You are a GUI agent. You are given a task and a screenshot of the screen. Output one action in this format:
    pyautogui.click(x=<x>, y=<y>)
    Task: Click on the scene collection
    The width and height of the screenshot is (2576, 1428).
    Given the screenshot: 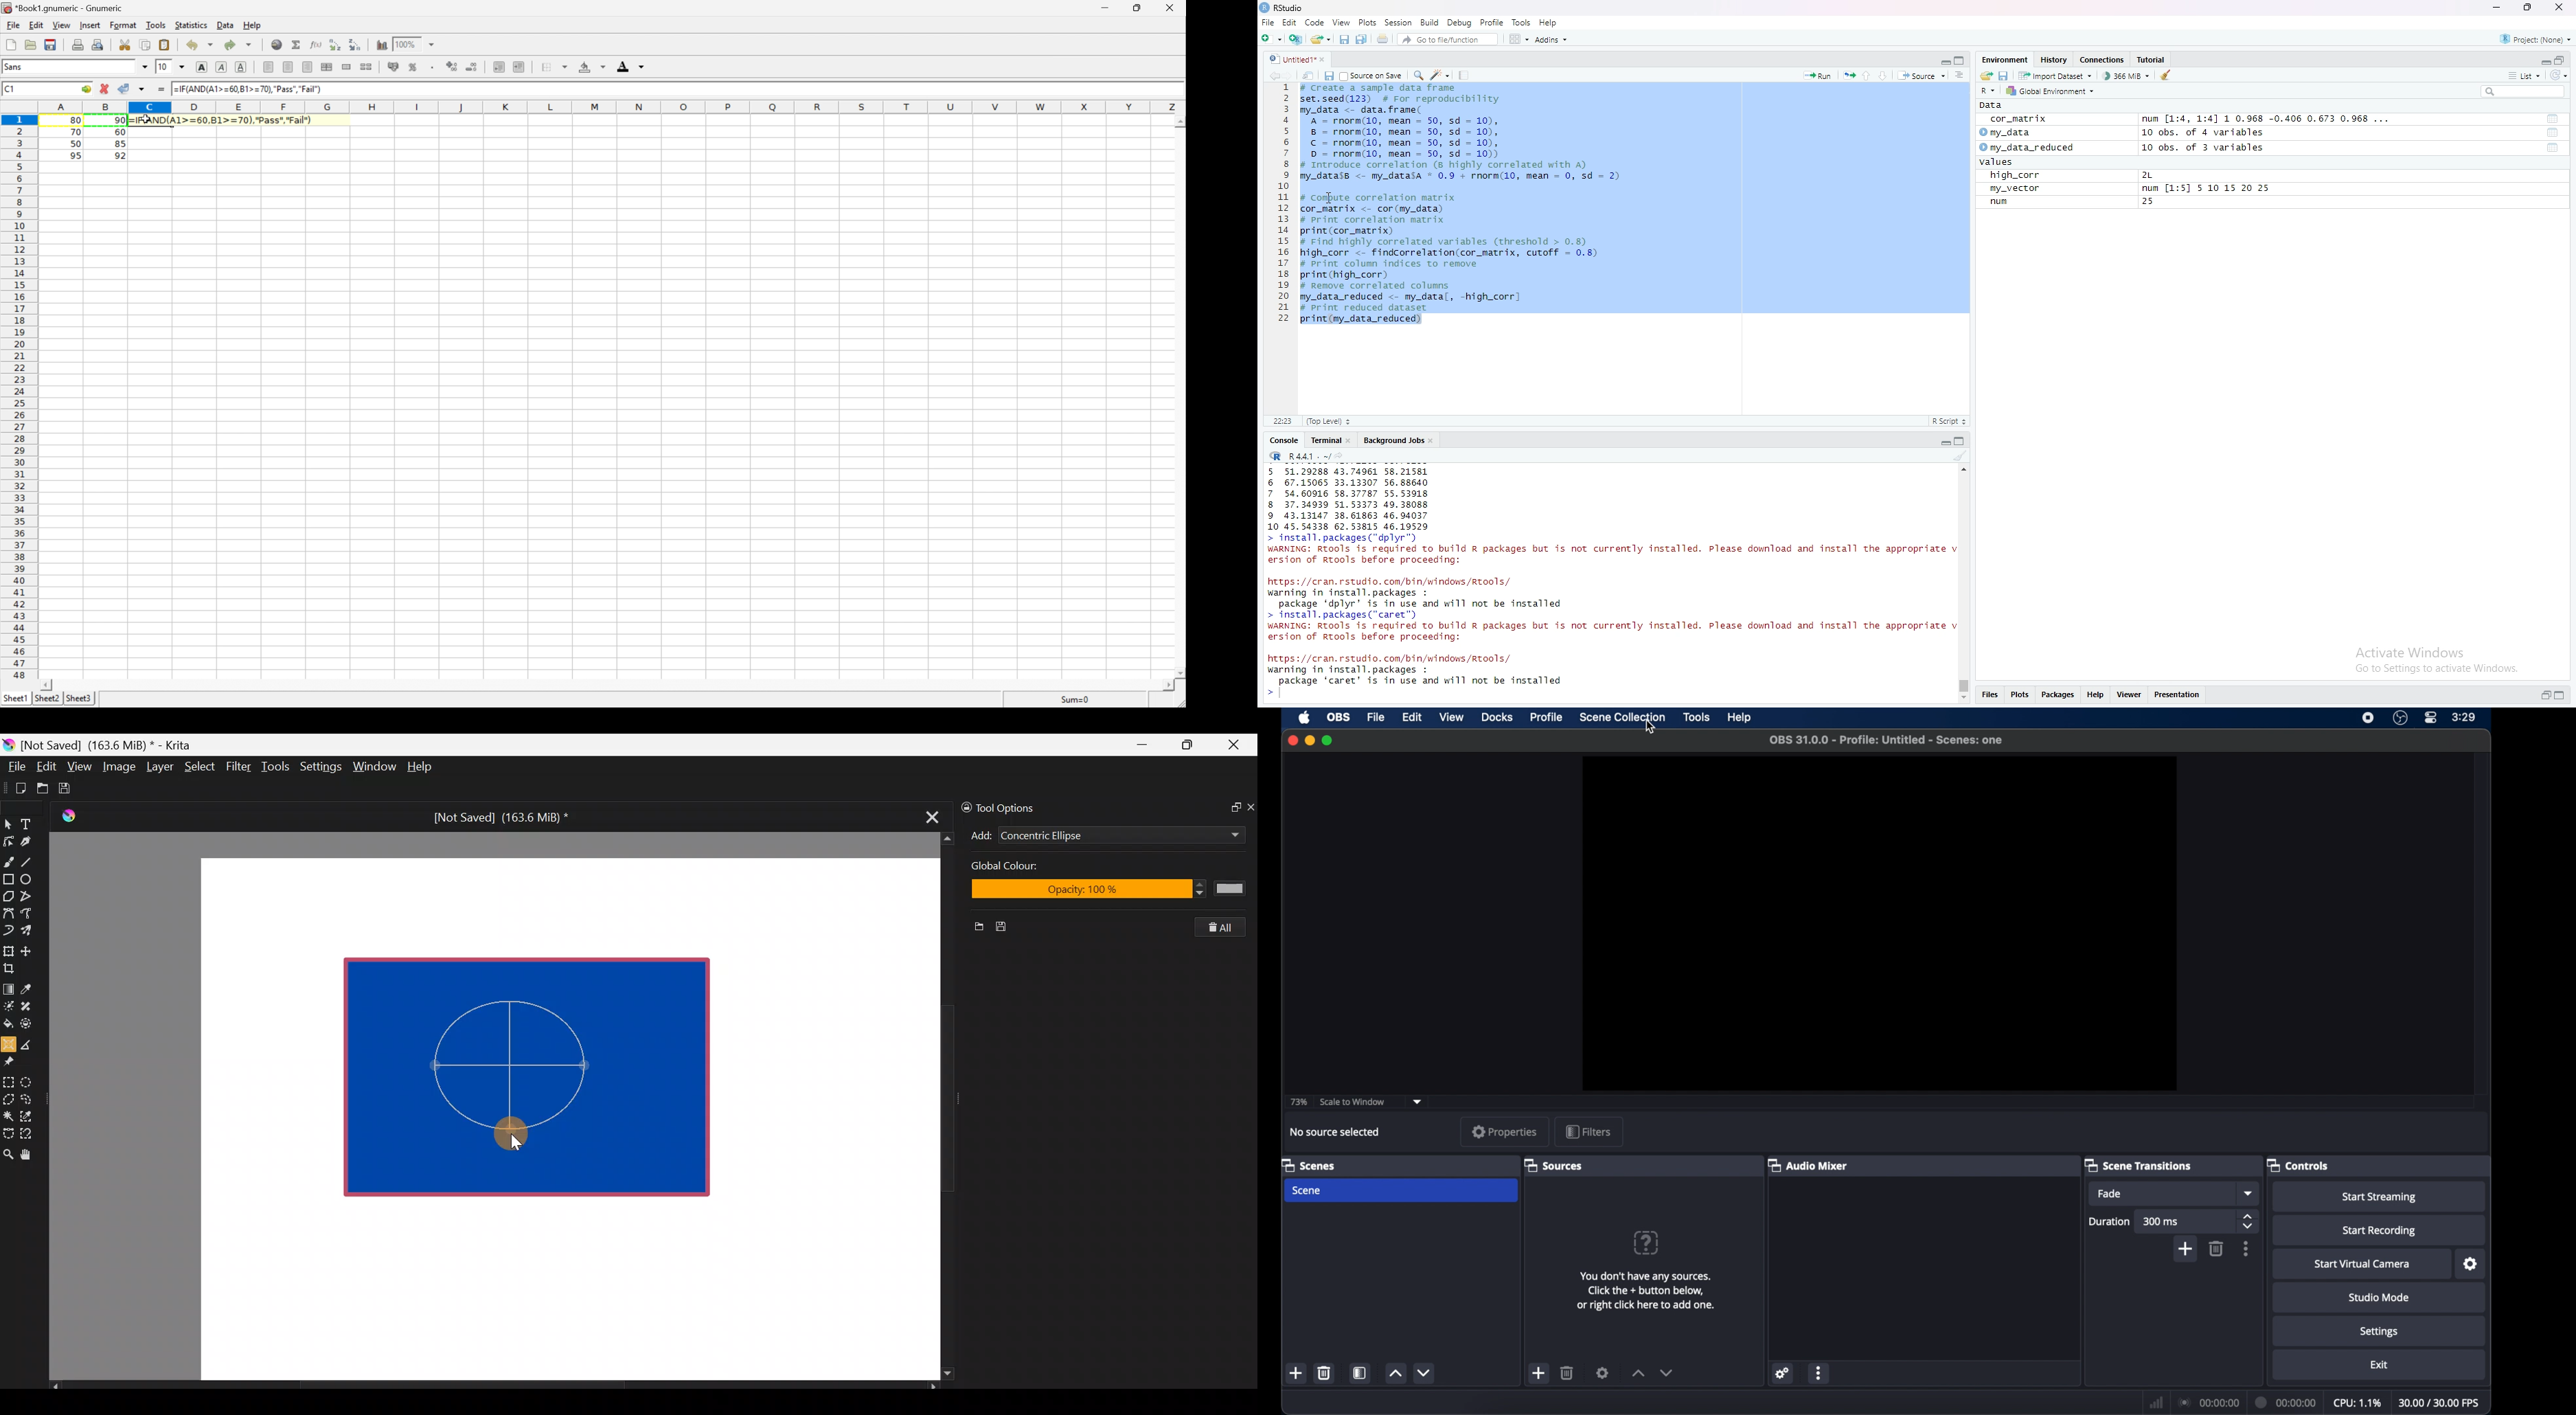 What is the action you would take?
    pyautogui.click(x=1623, y=717)
    